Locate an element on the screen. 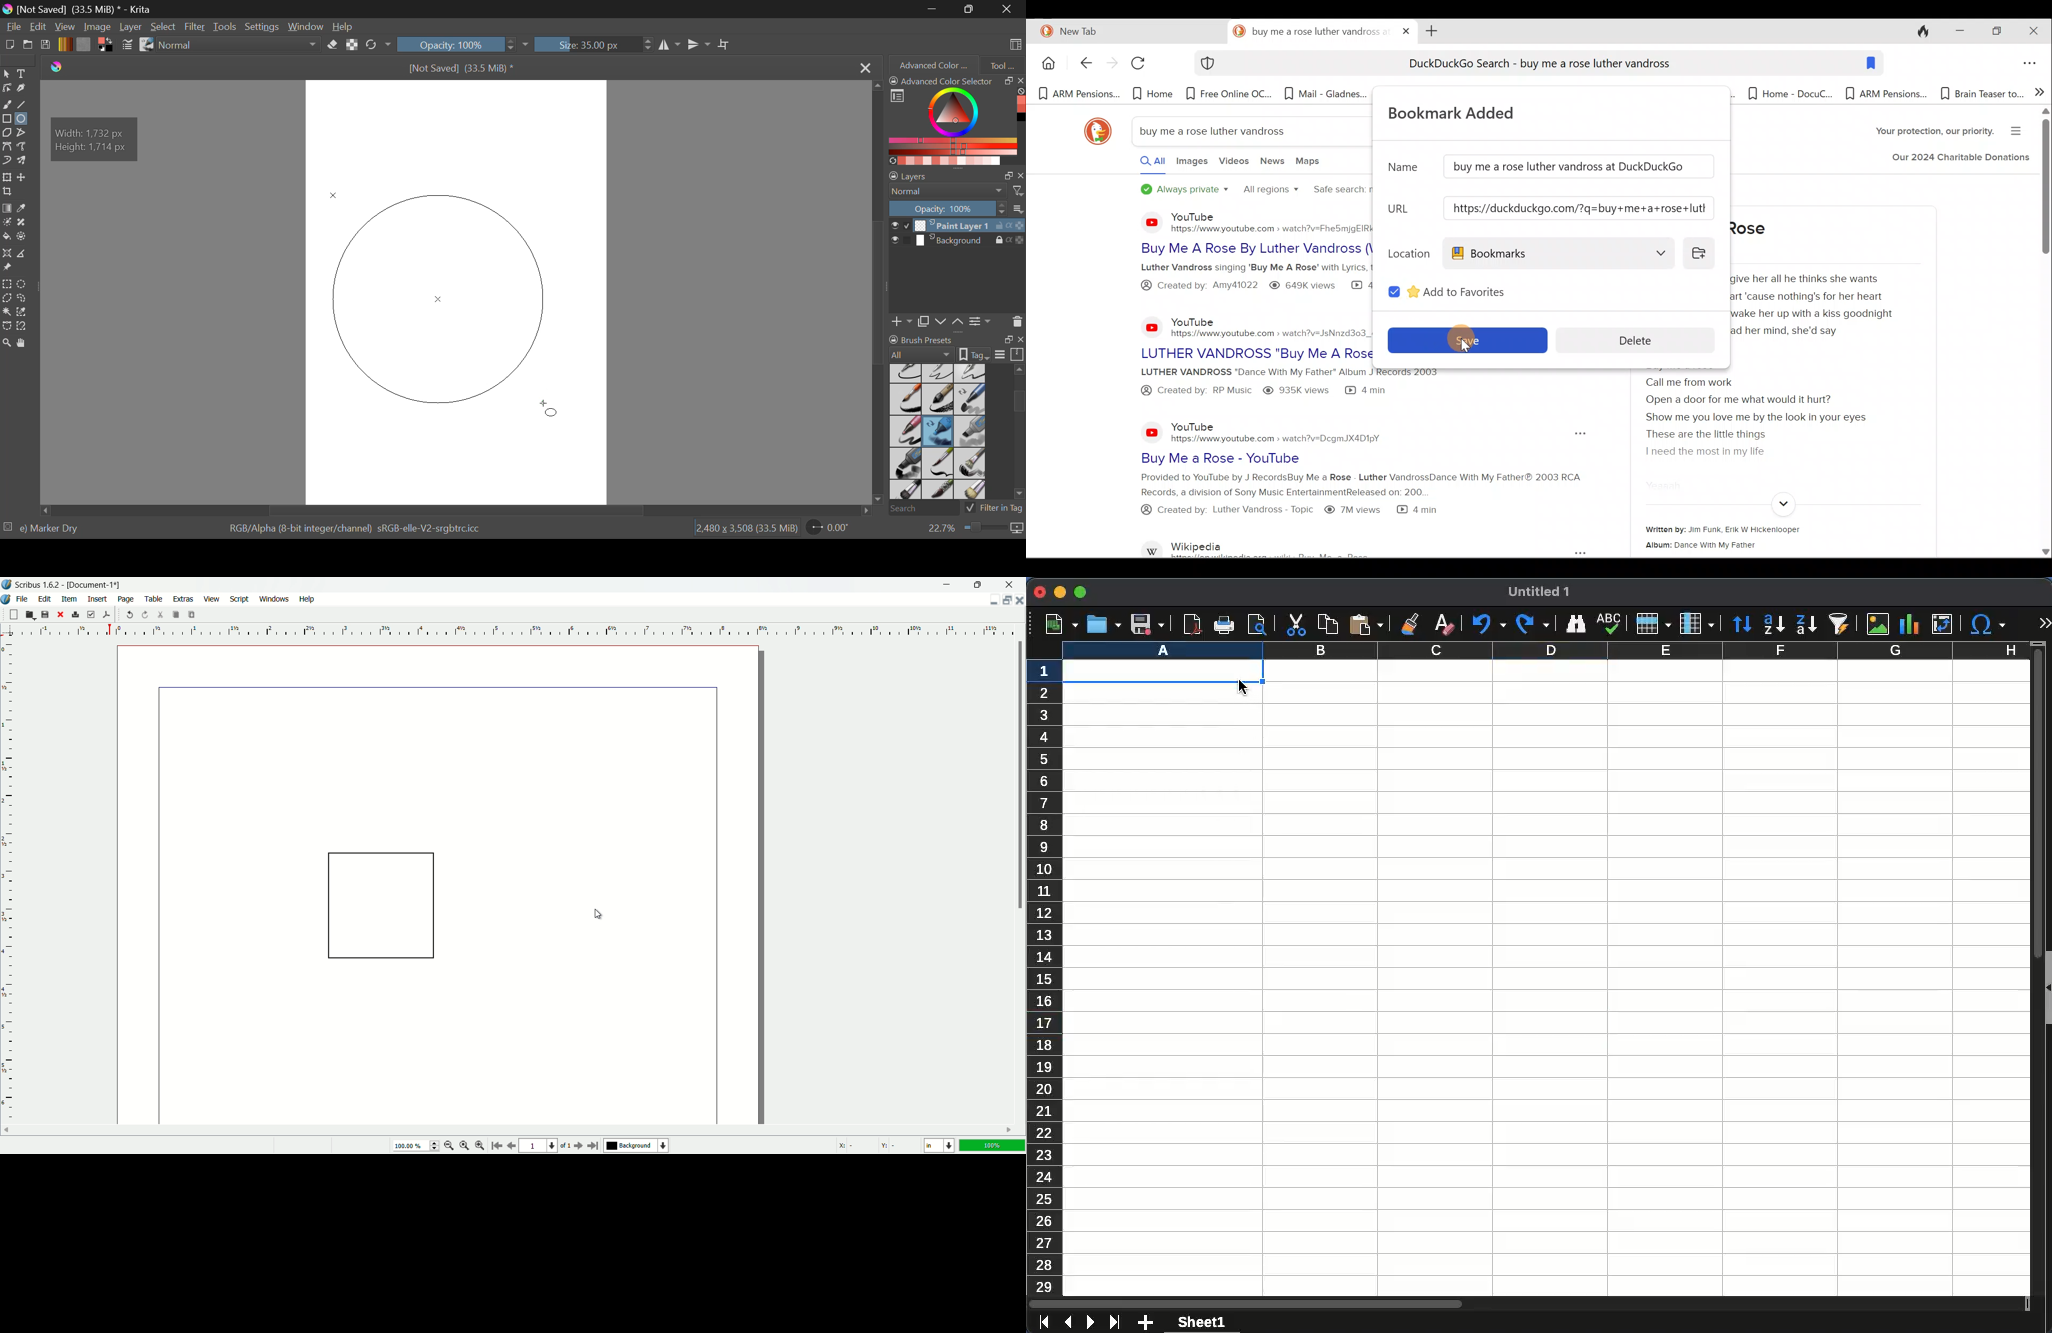 This screenshot has width=2072, height=1344. close document is located at coordinates (1020, 601).